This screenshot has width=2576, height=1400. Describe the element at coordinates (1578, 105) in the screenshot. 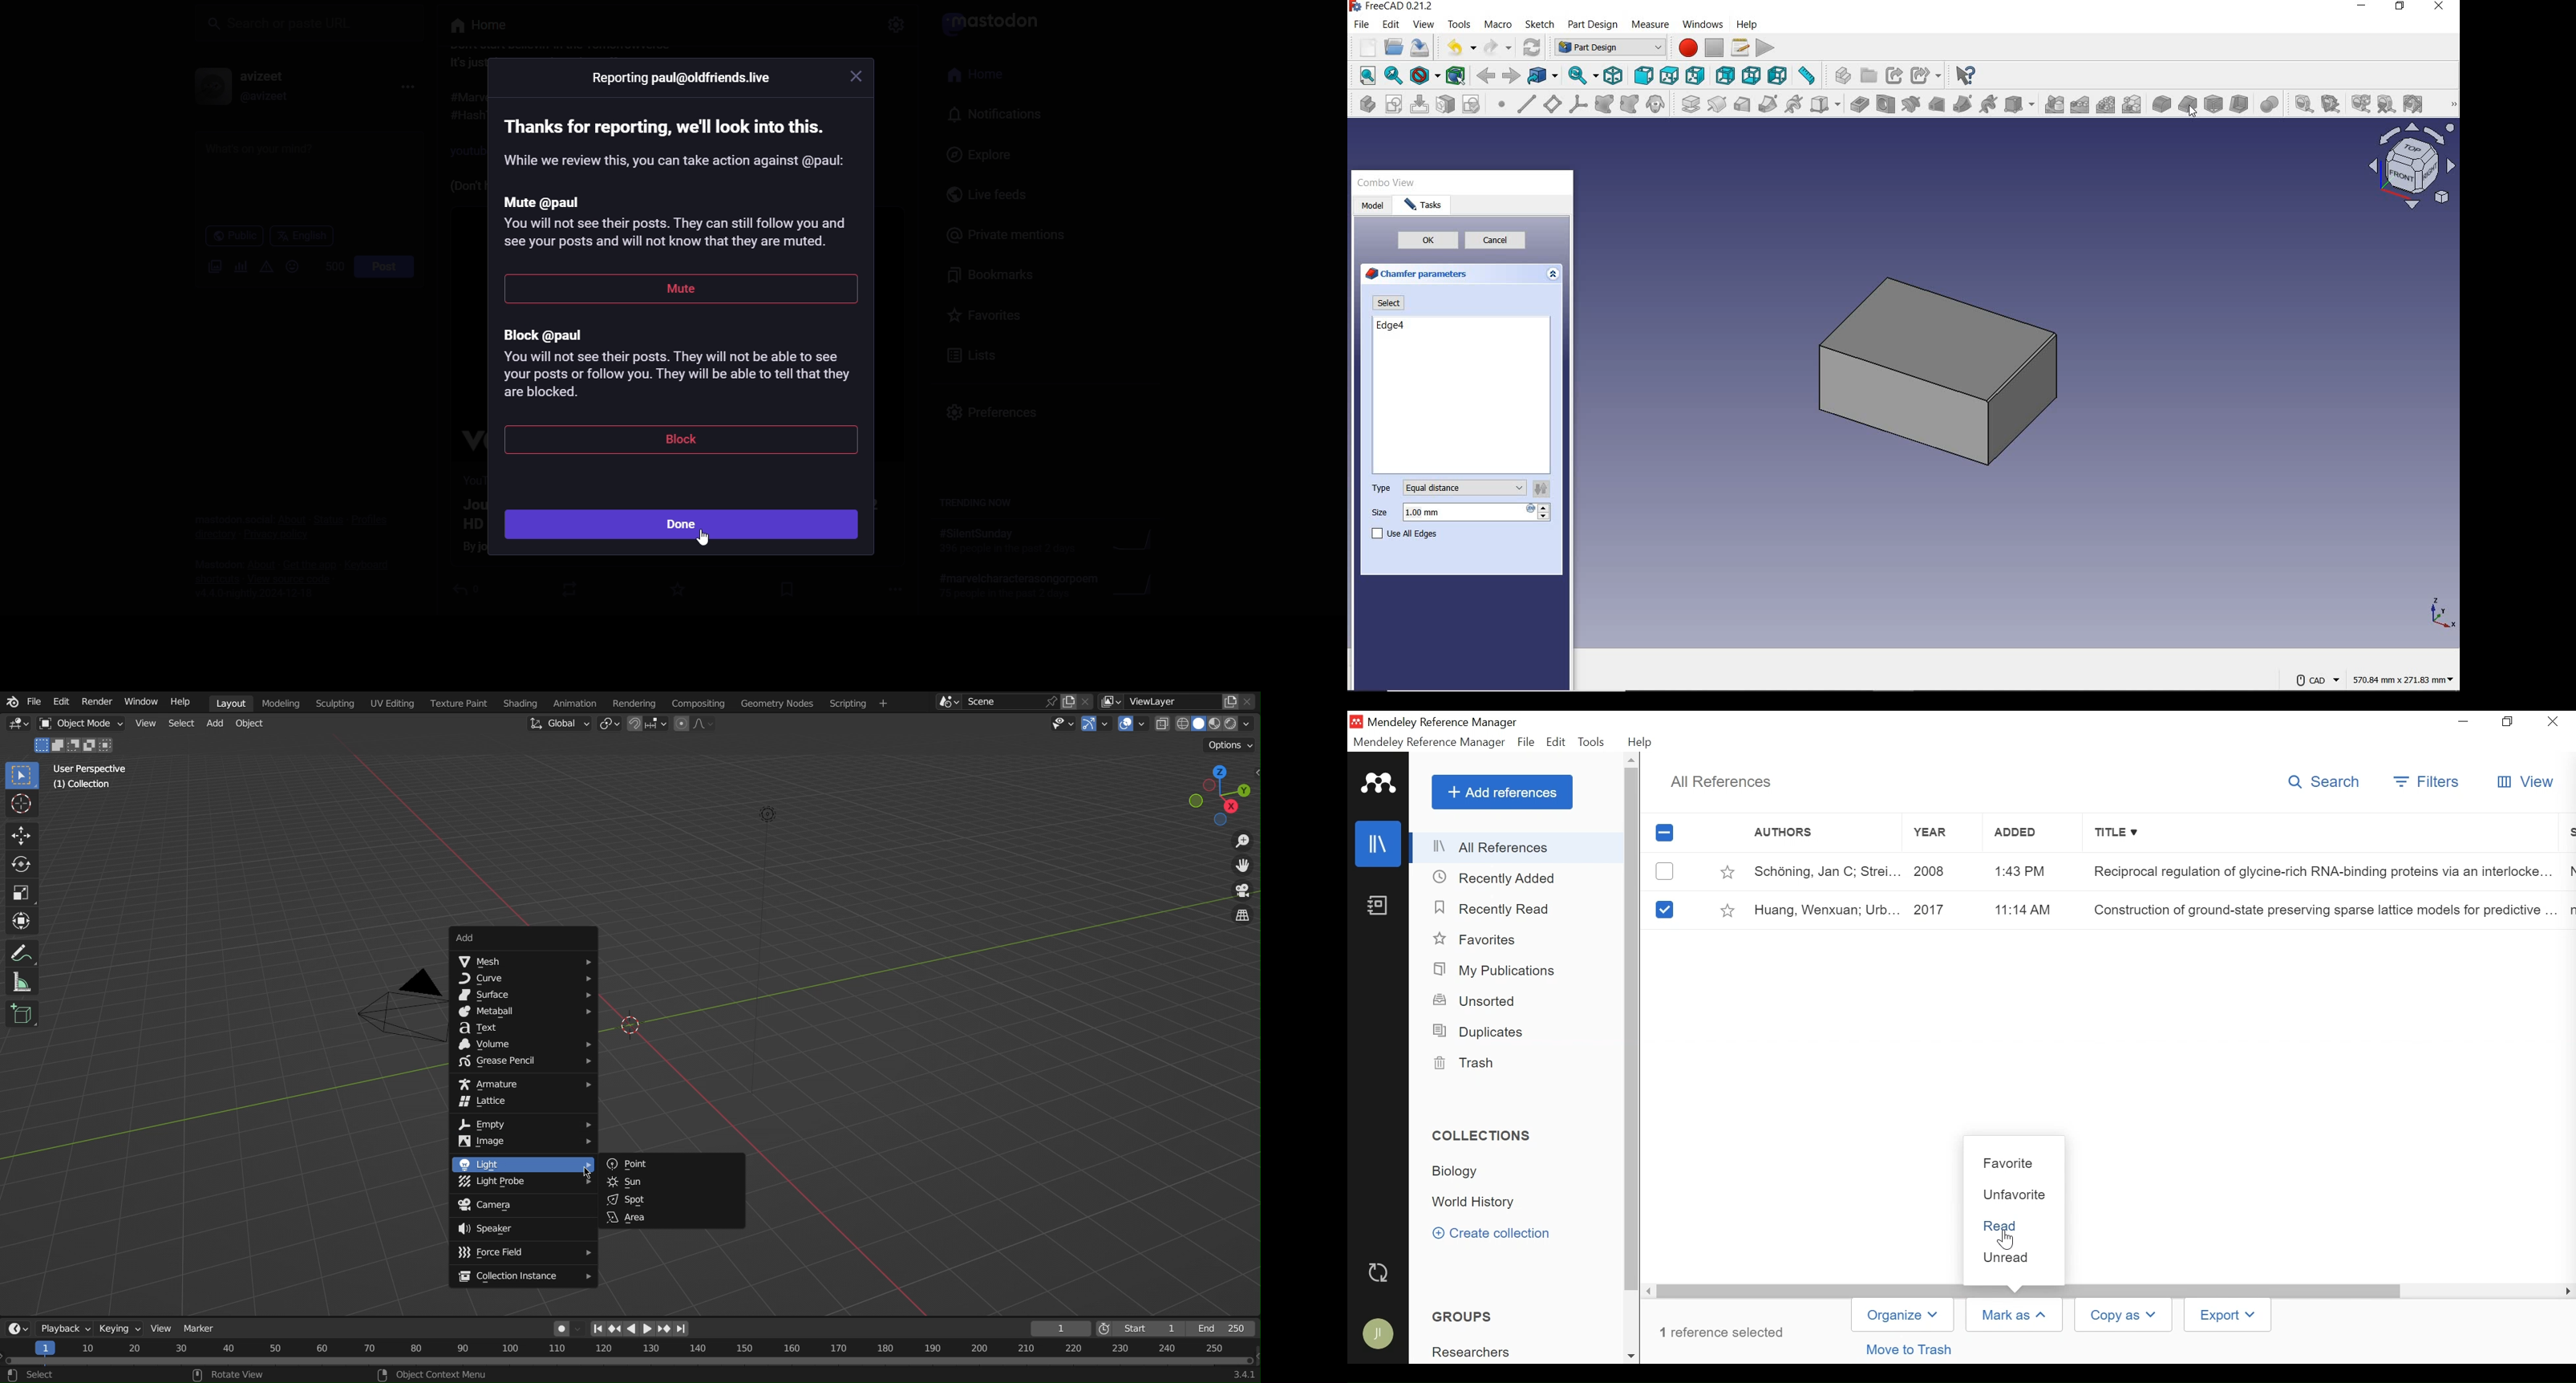

I see `create a local coordinate system` at that location.